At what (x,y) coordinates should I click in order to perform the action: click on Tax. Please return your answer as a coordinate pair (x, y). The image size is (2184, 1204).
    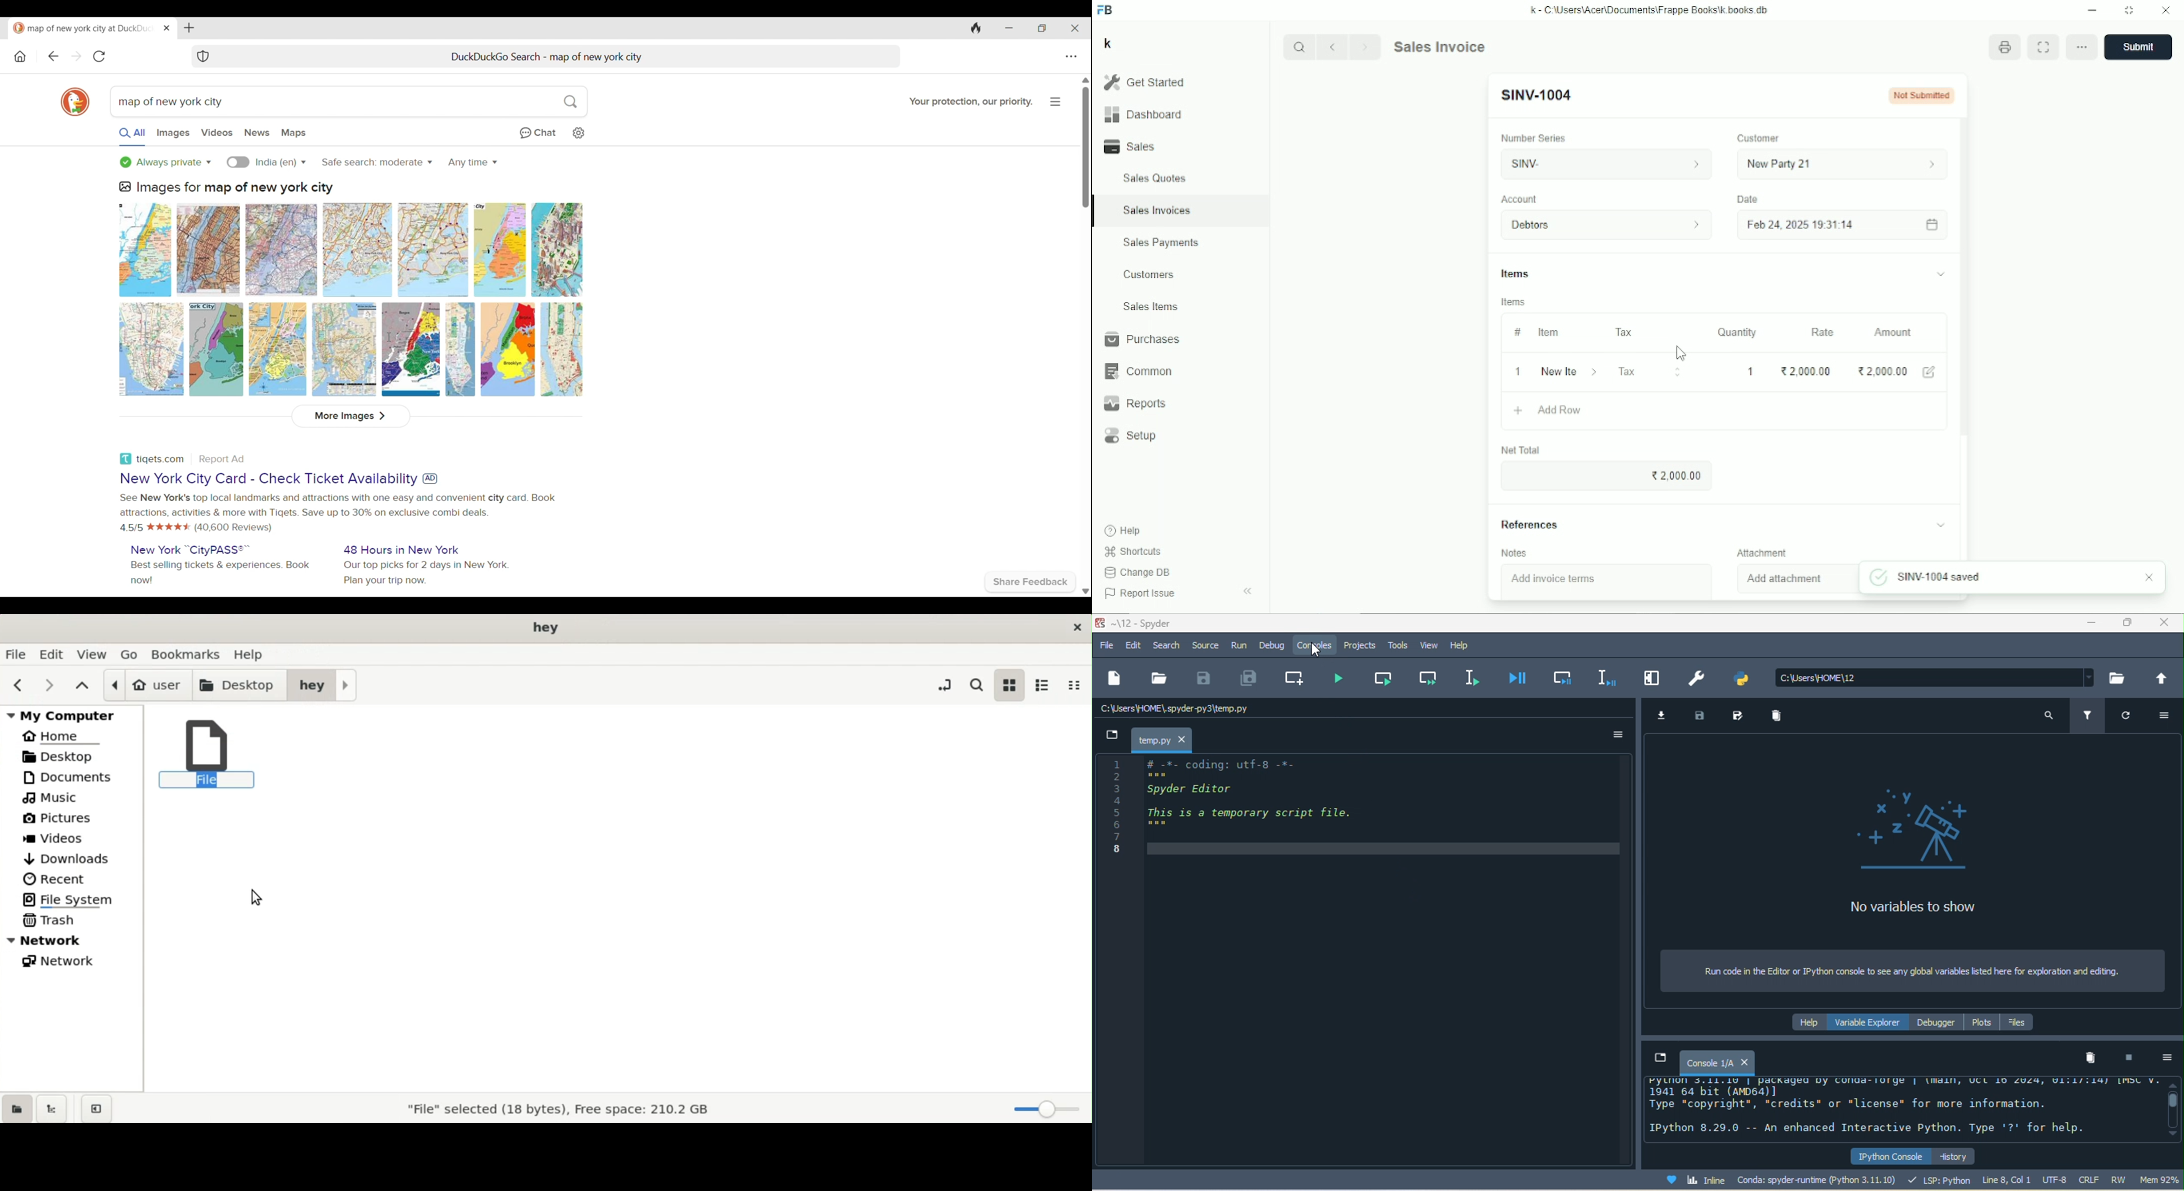
    Looking at the image, I should click on (1626, 332).